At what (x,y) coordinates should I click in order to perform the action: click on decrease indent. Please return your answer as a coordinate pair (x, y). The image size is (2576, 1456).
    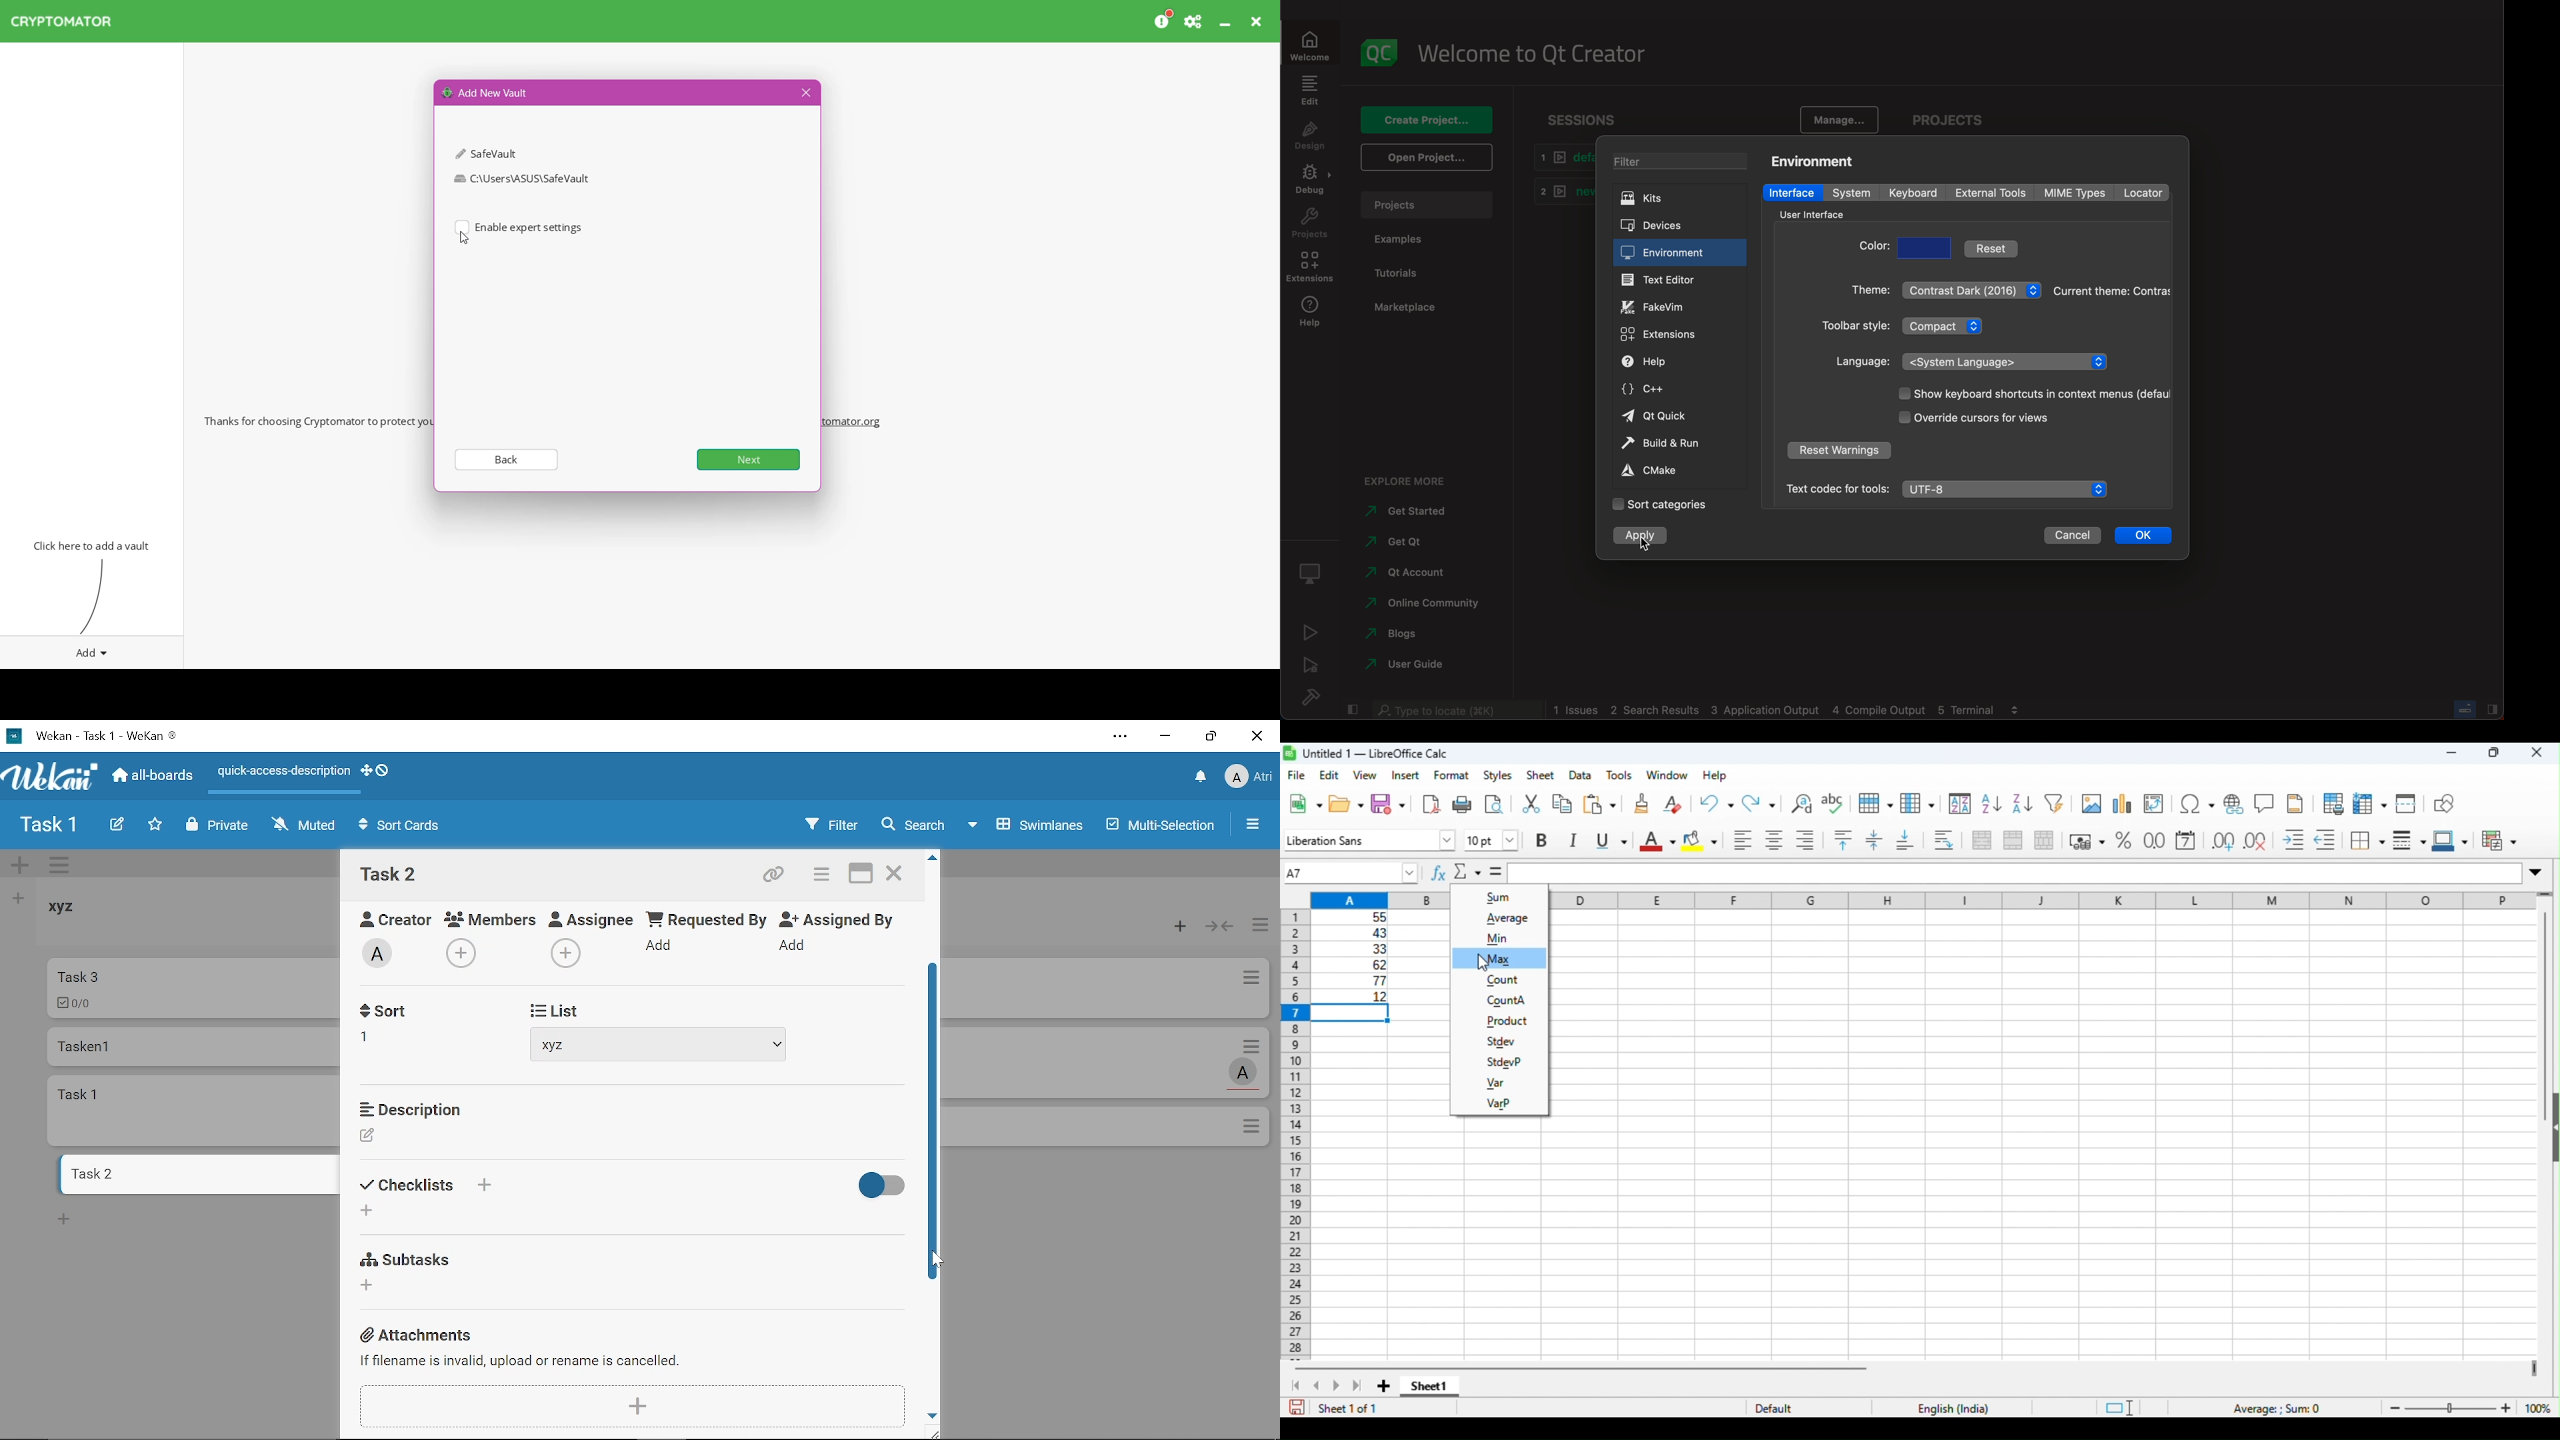
    Looking at the image, I should click on (2328, 840).